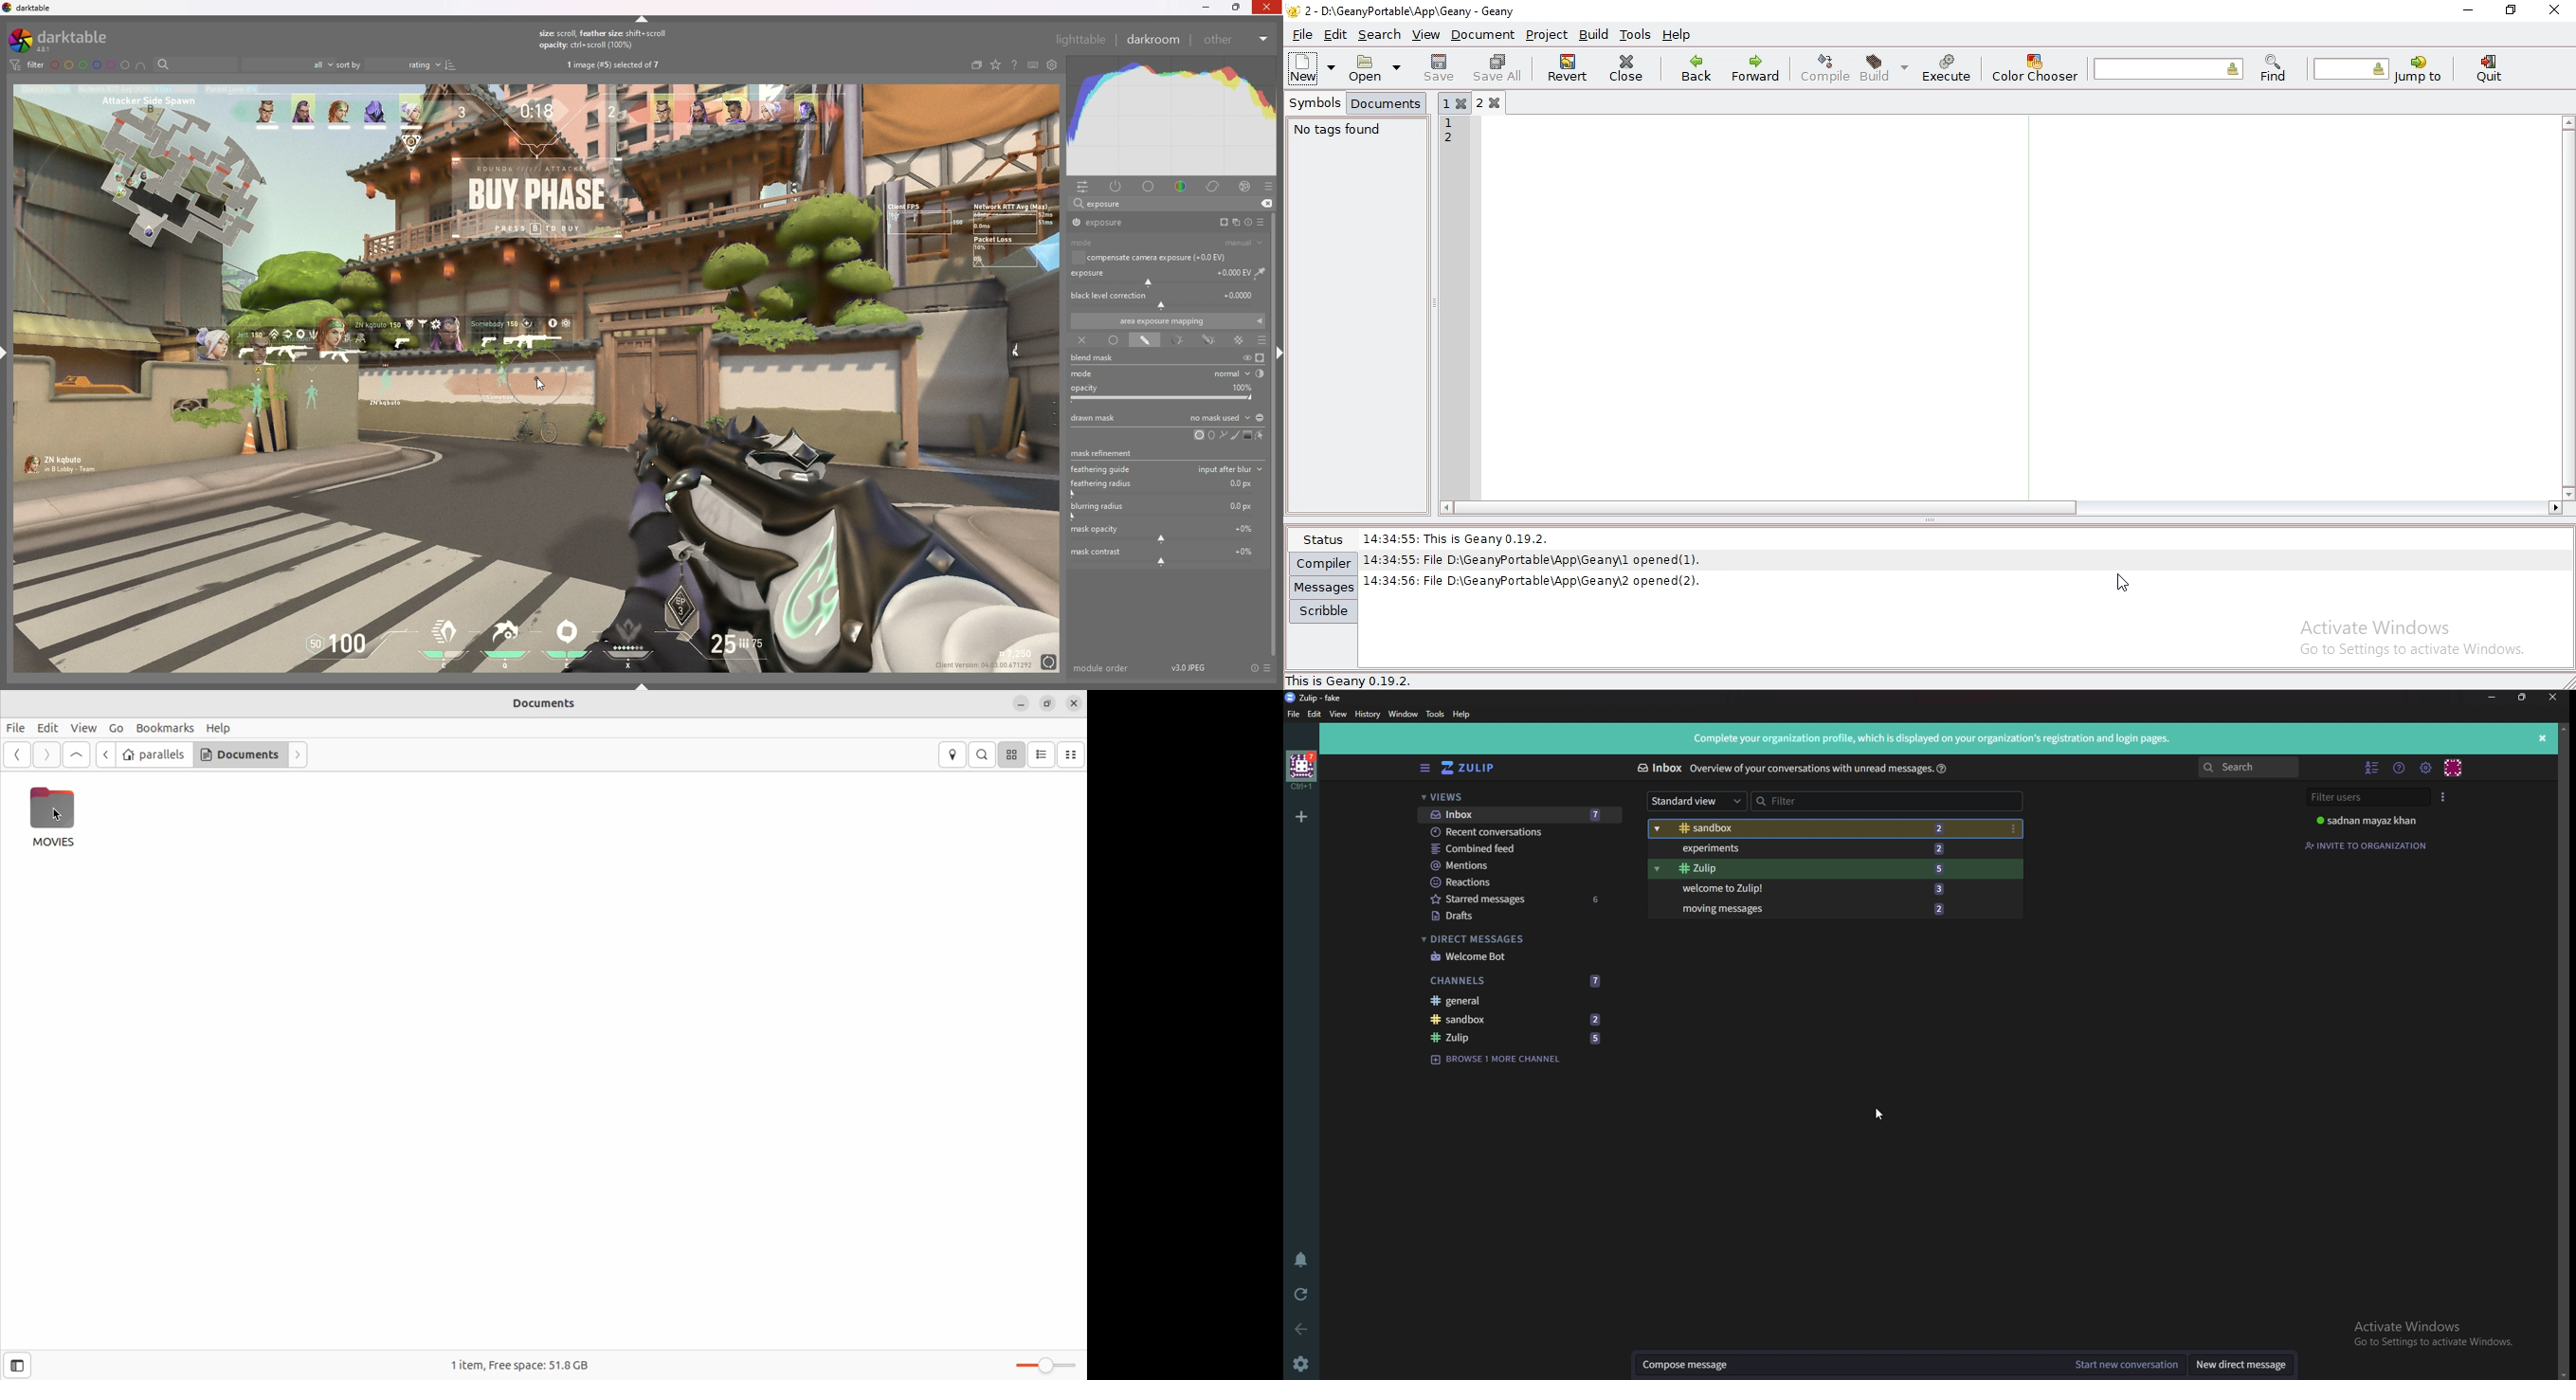  I want to click on Recent conversations, so click(1516, 833).